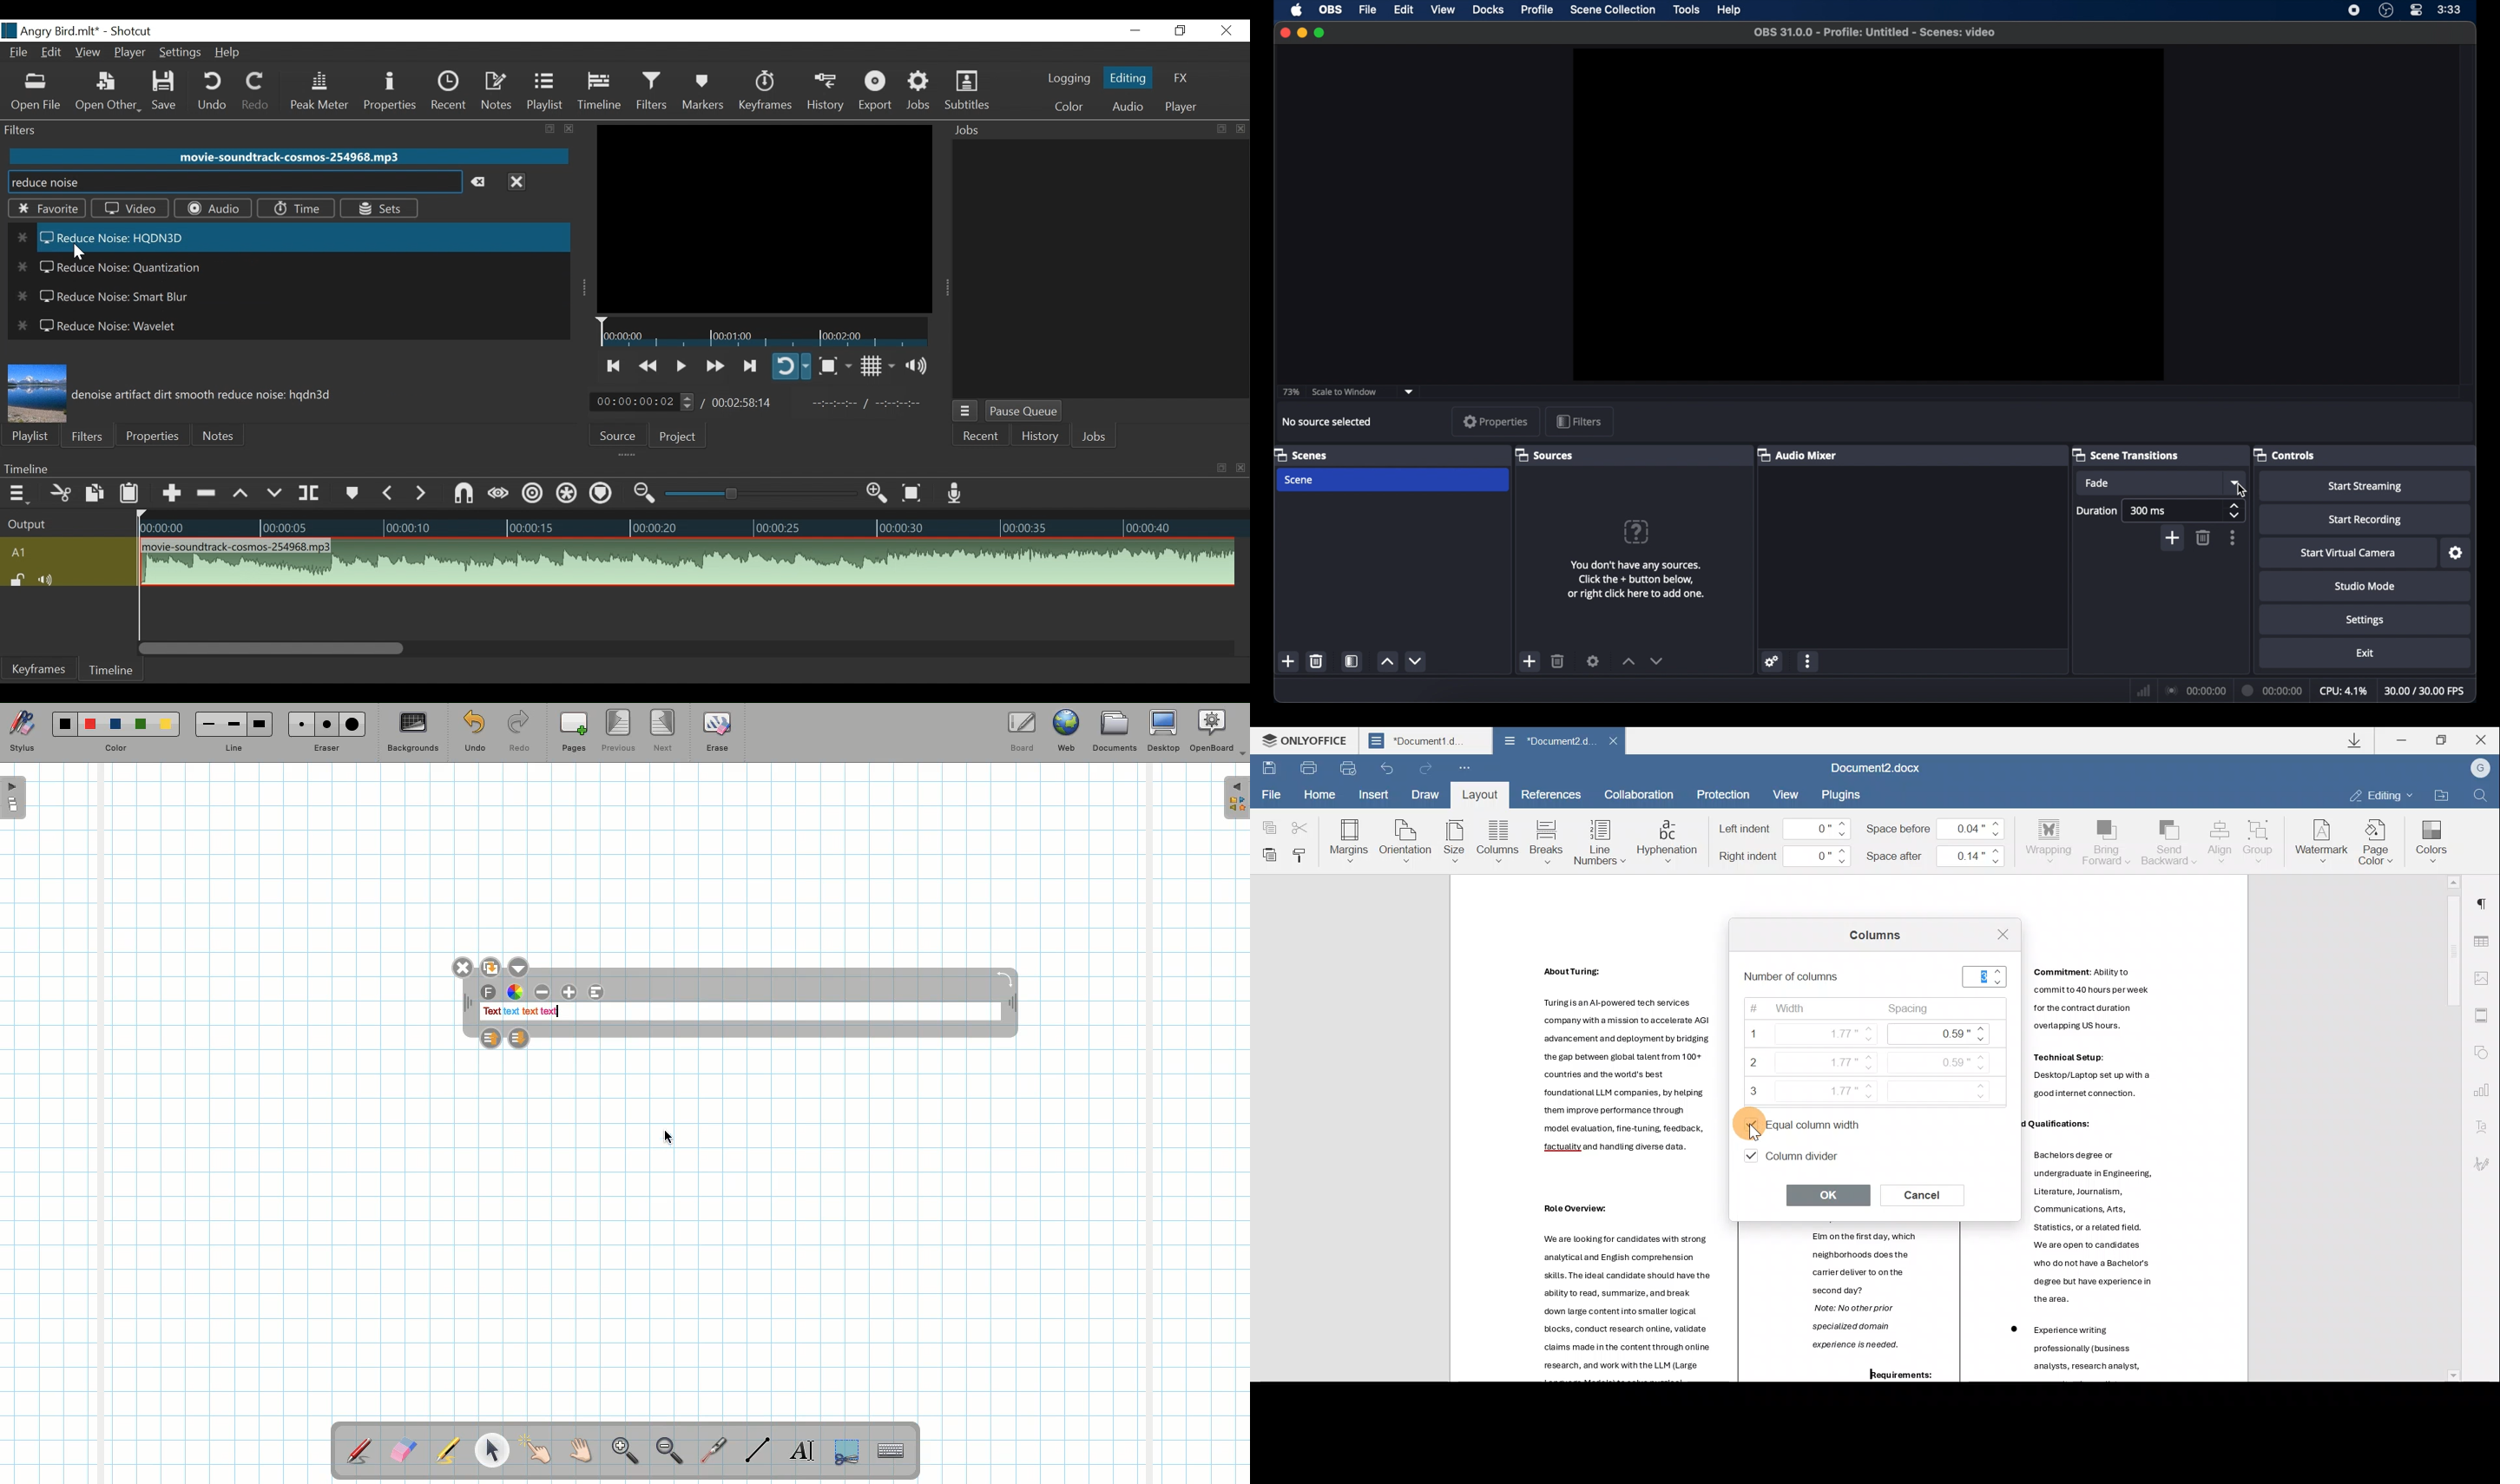 The height and width of the screenshot is (1484, 2520). I want to click on Cursor, so click(1760, 1132).